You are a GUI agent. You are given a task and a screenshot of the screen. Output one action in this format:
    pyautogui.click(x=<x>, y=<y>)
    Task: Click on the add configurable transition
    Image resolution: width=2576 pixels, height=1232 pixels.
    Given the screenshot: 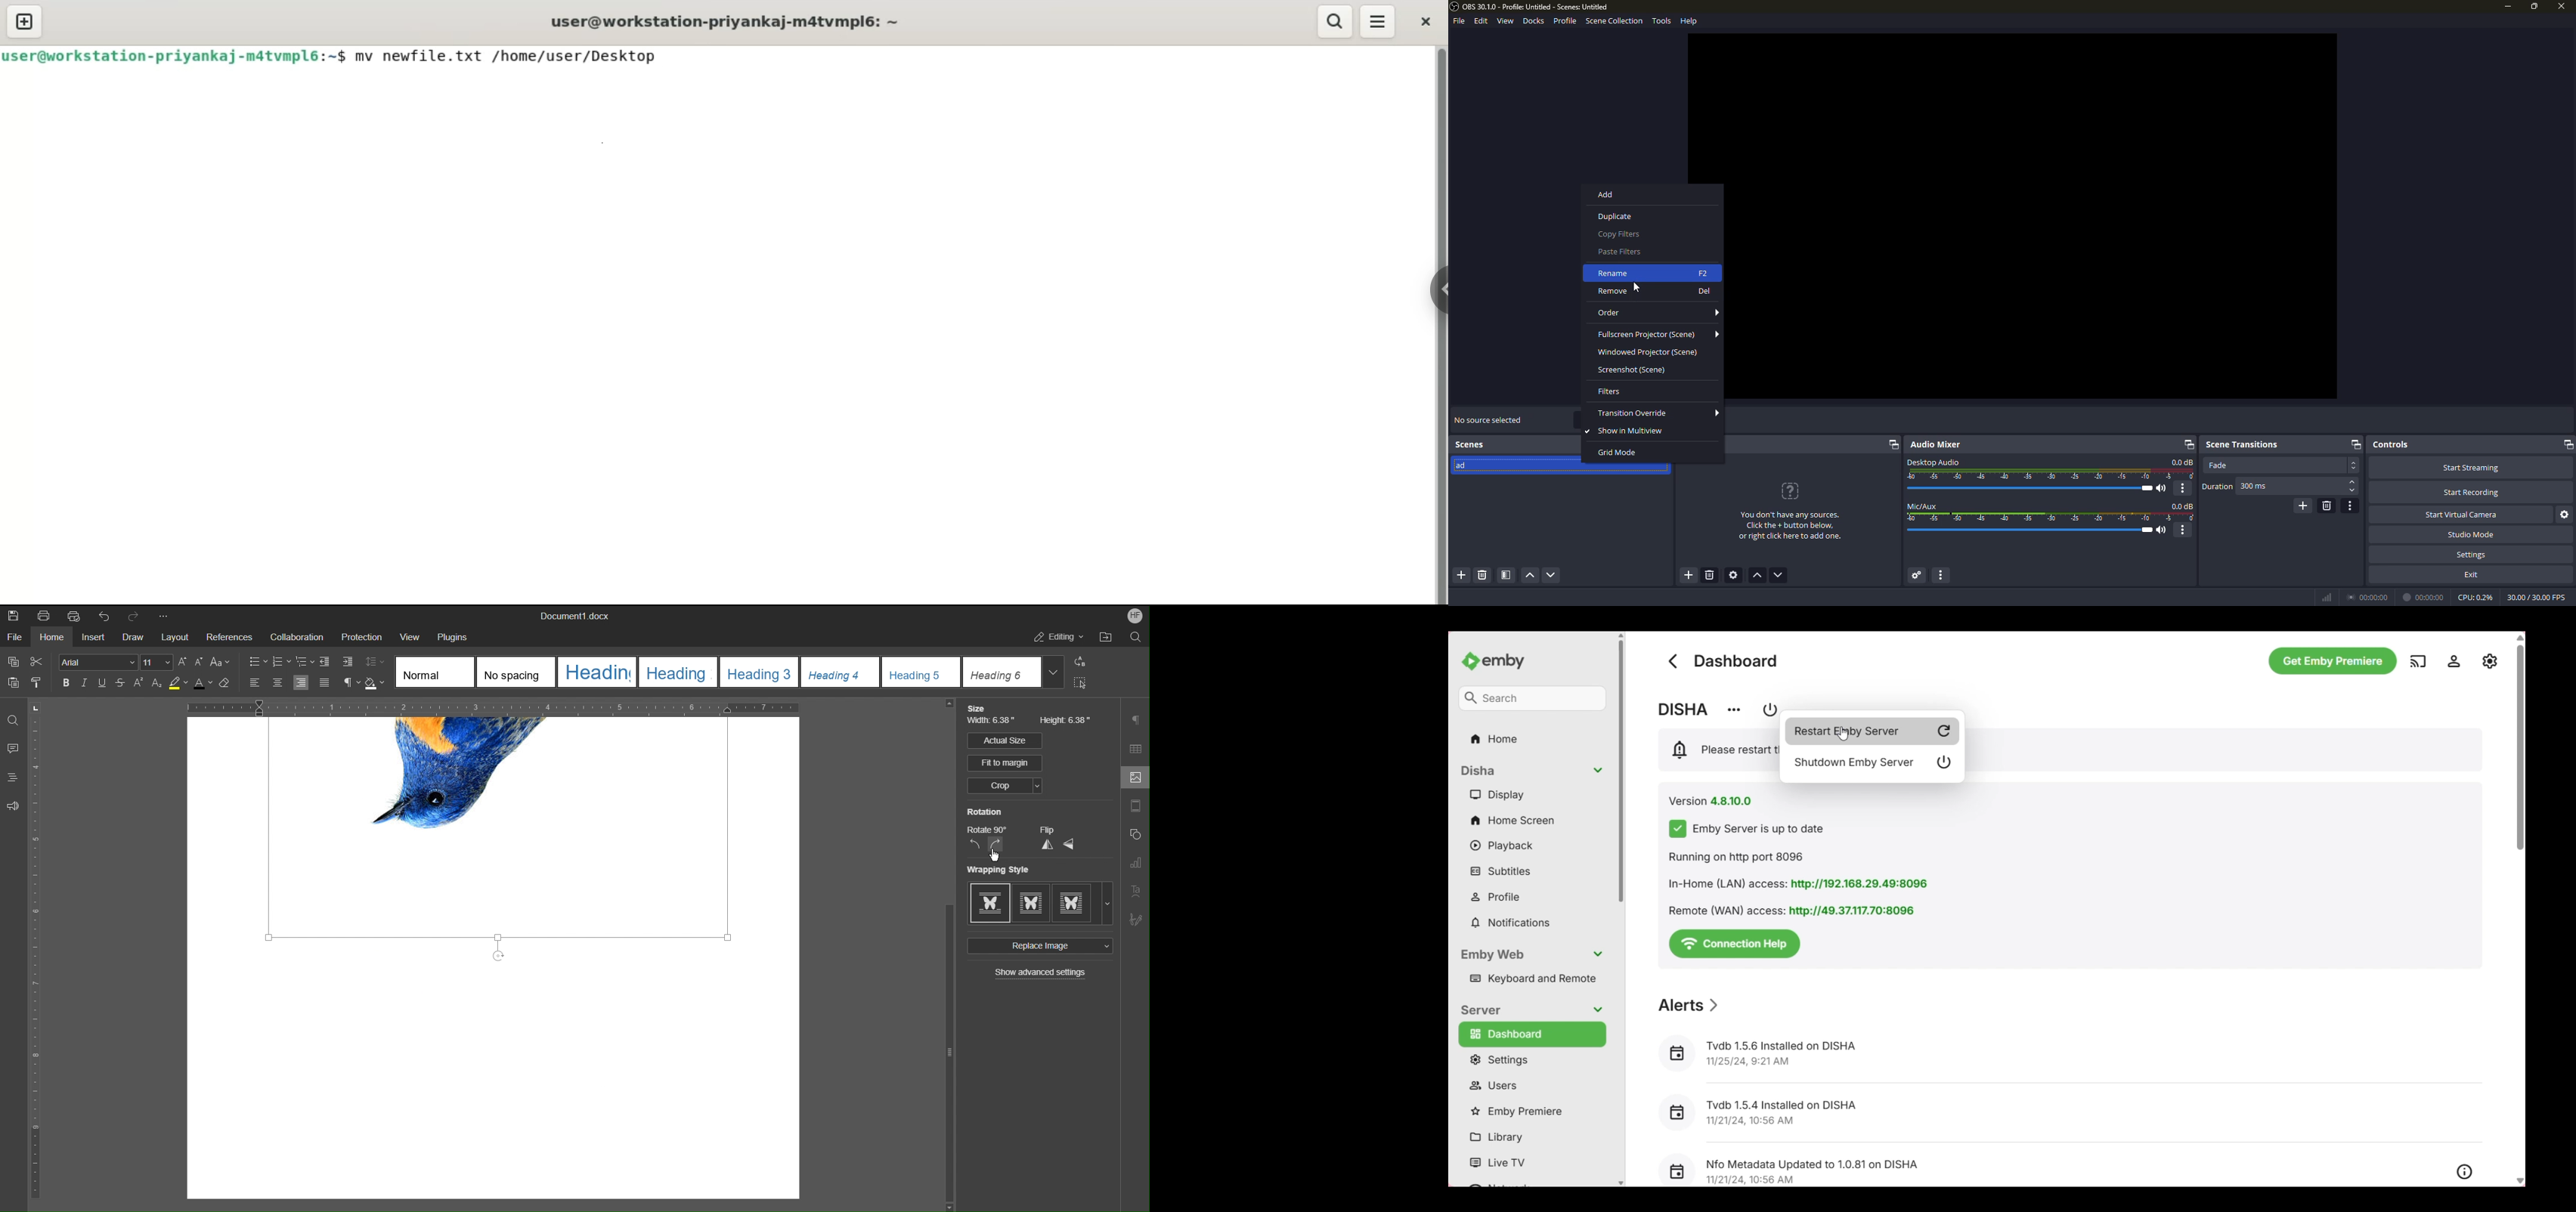 What is the action you would take?
    pyautogui.click(x=2302, y=505)
    